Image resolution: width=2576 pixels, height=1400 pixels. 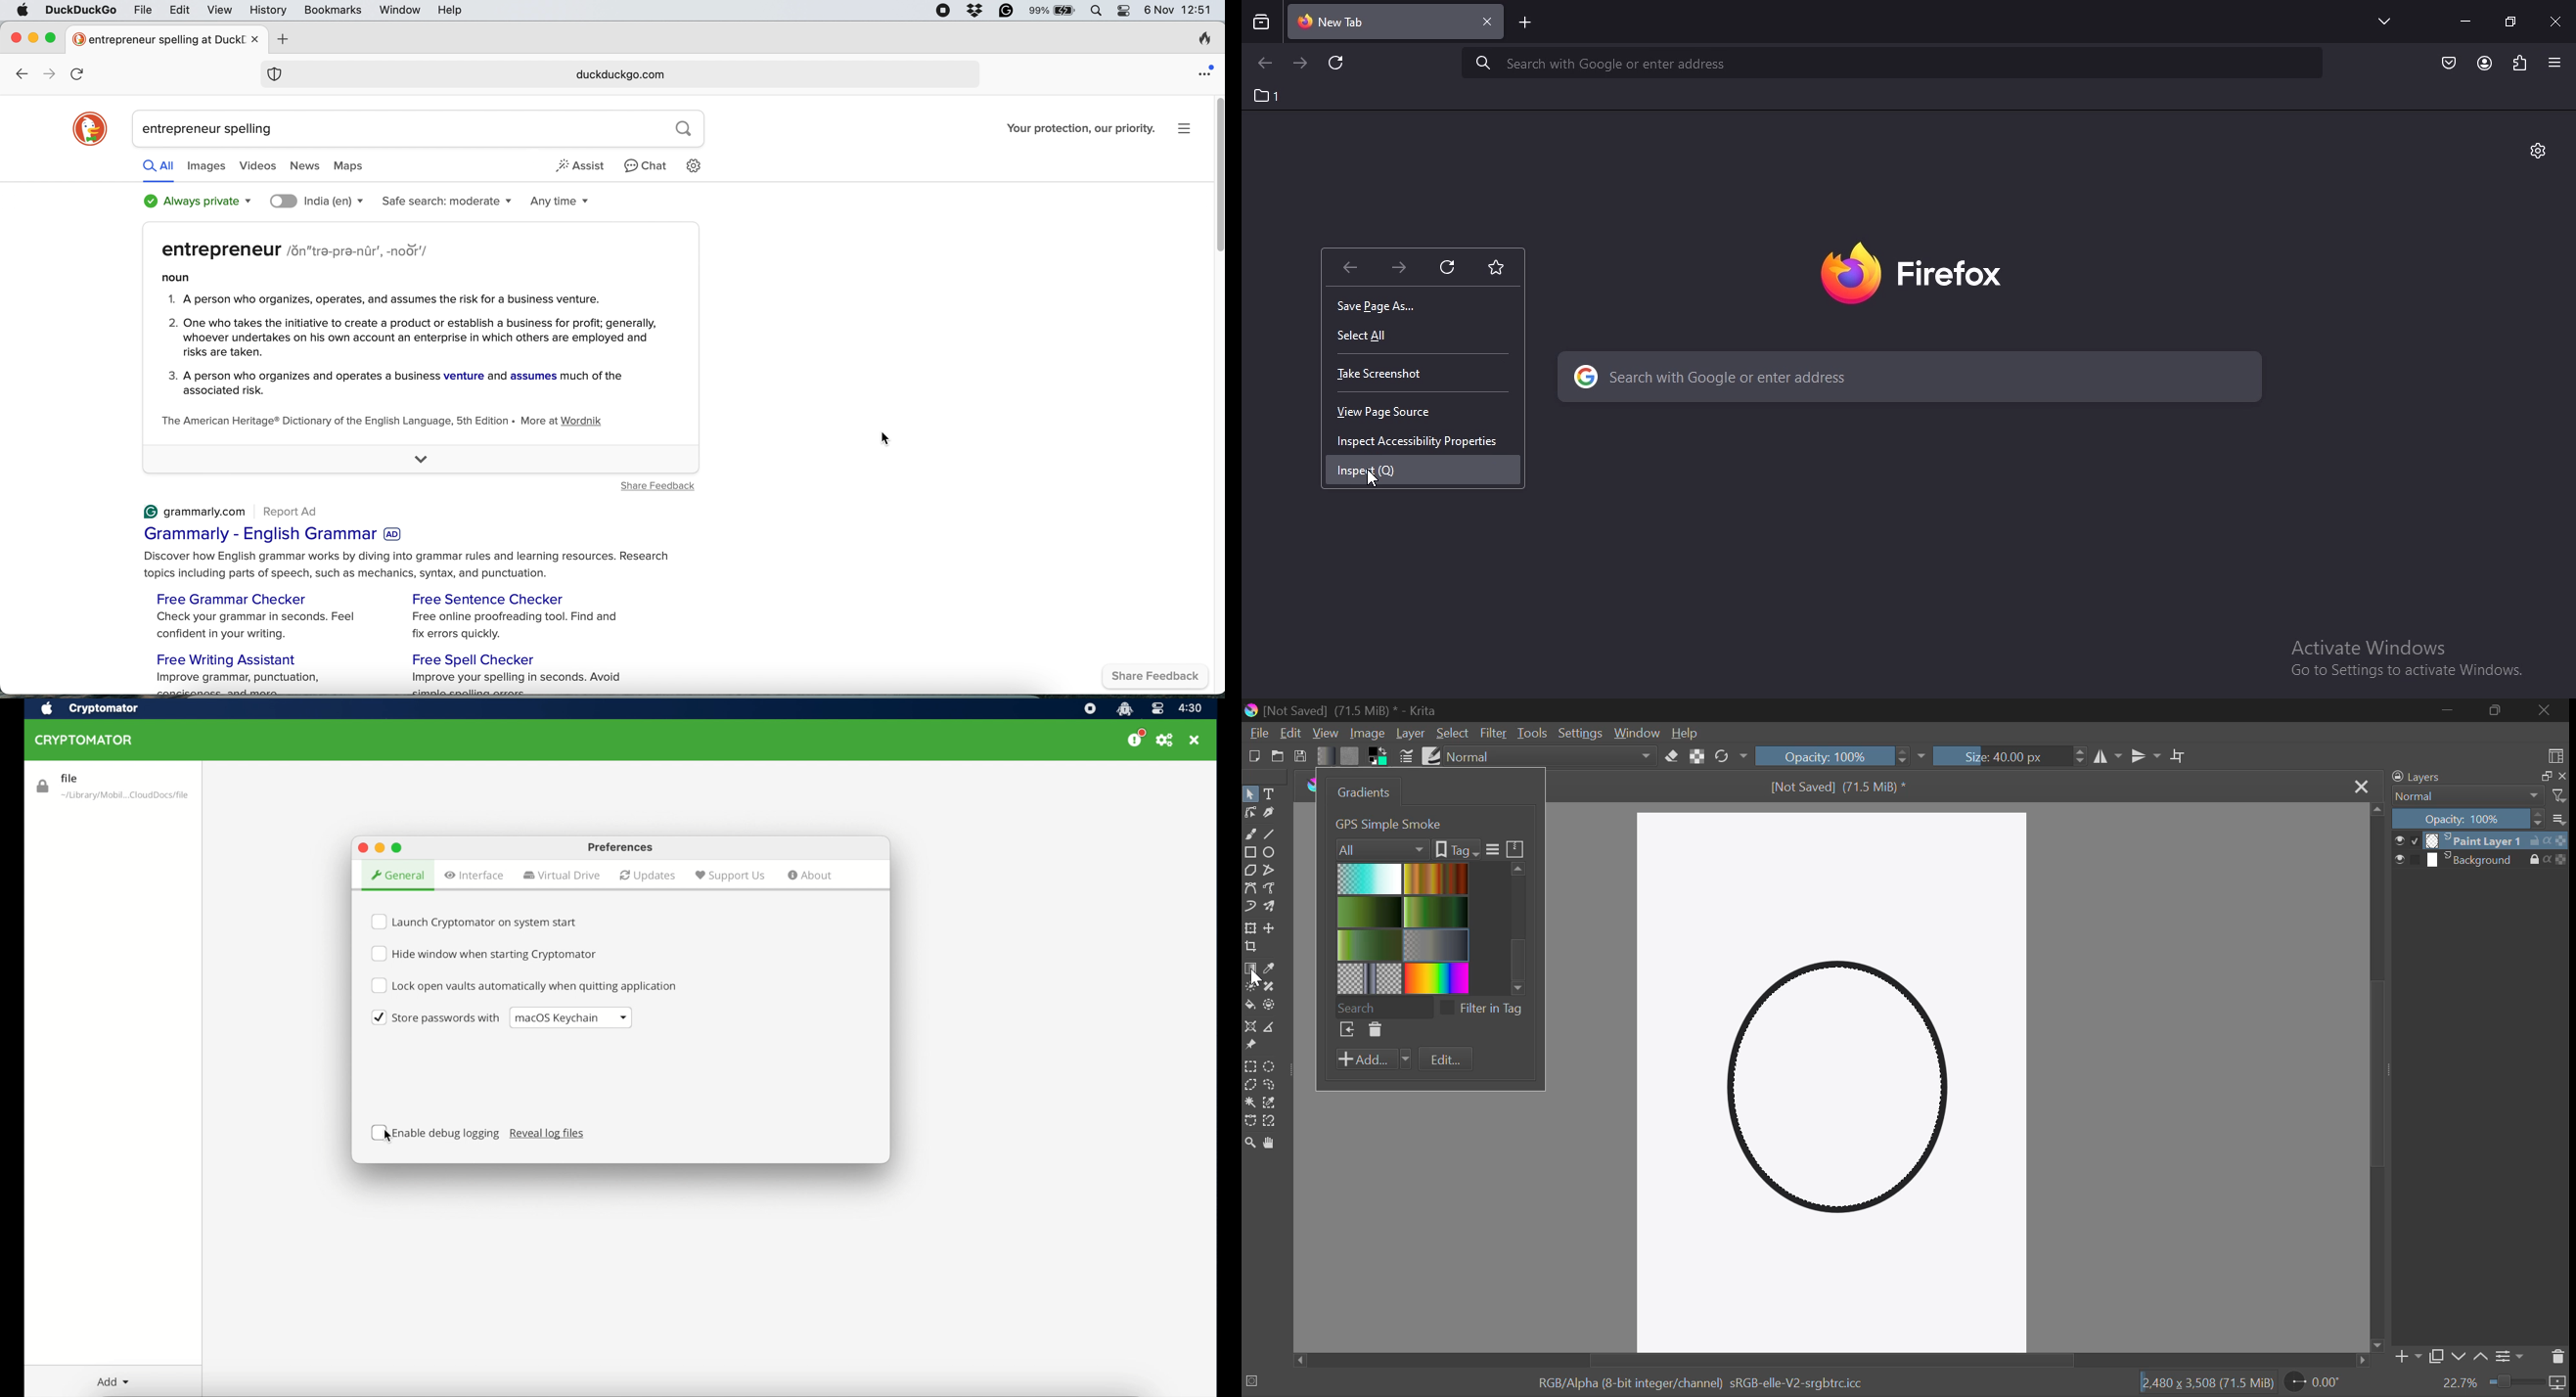 I want to click on close, so click(x=362, y=847).